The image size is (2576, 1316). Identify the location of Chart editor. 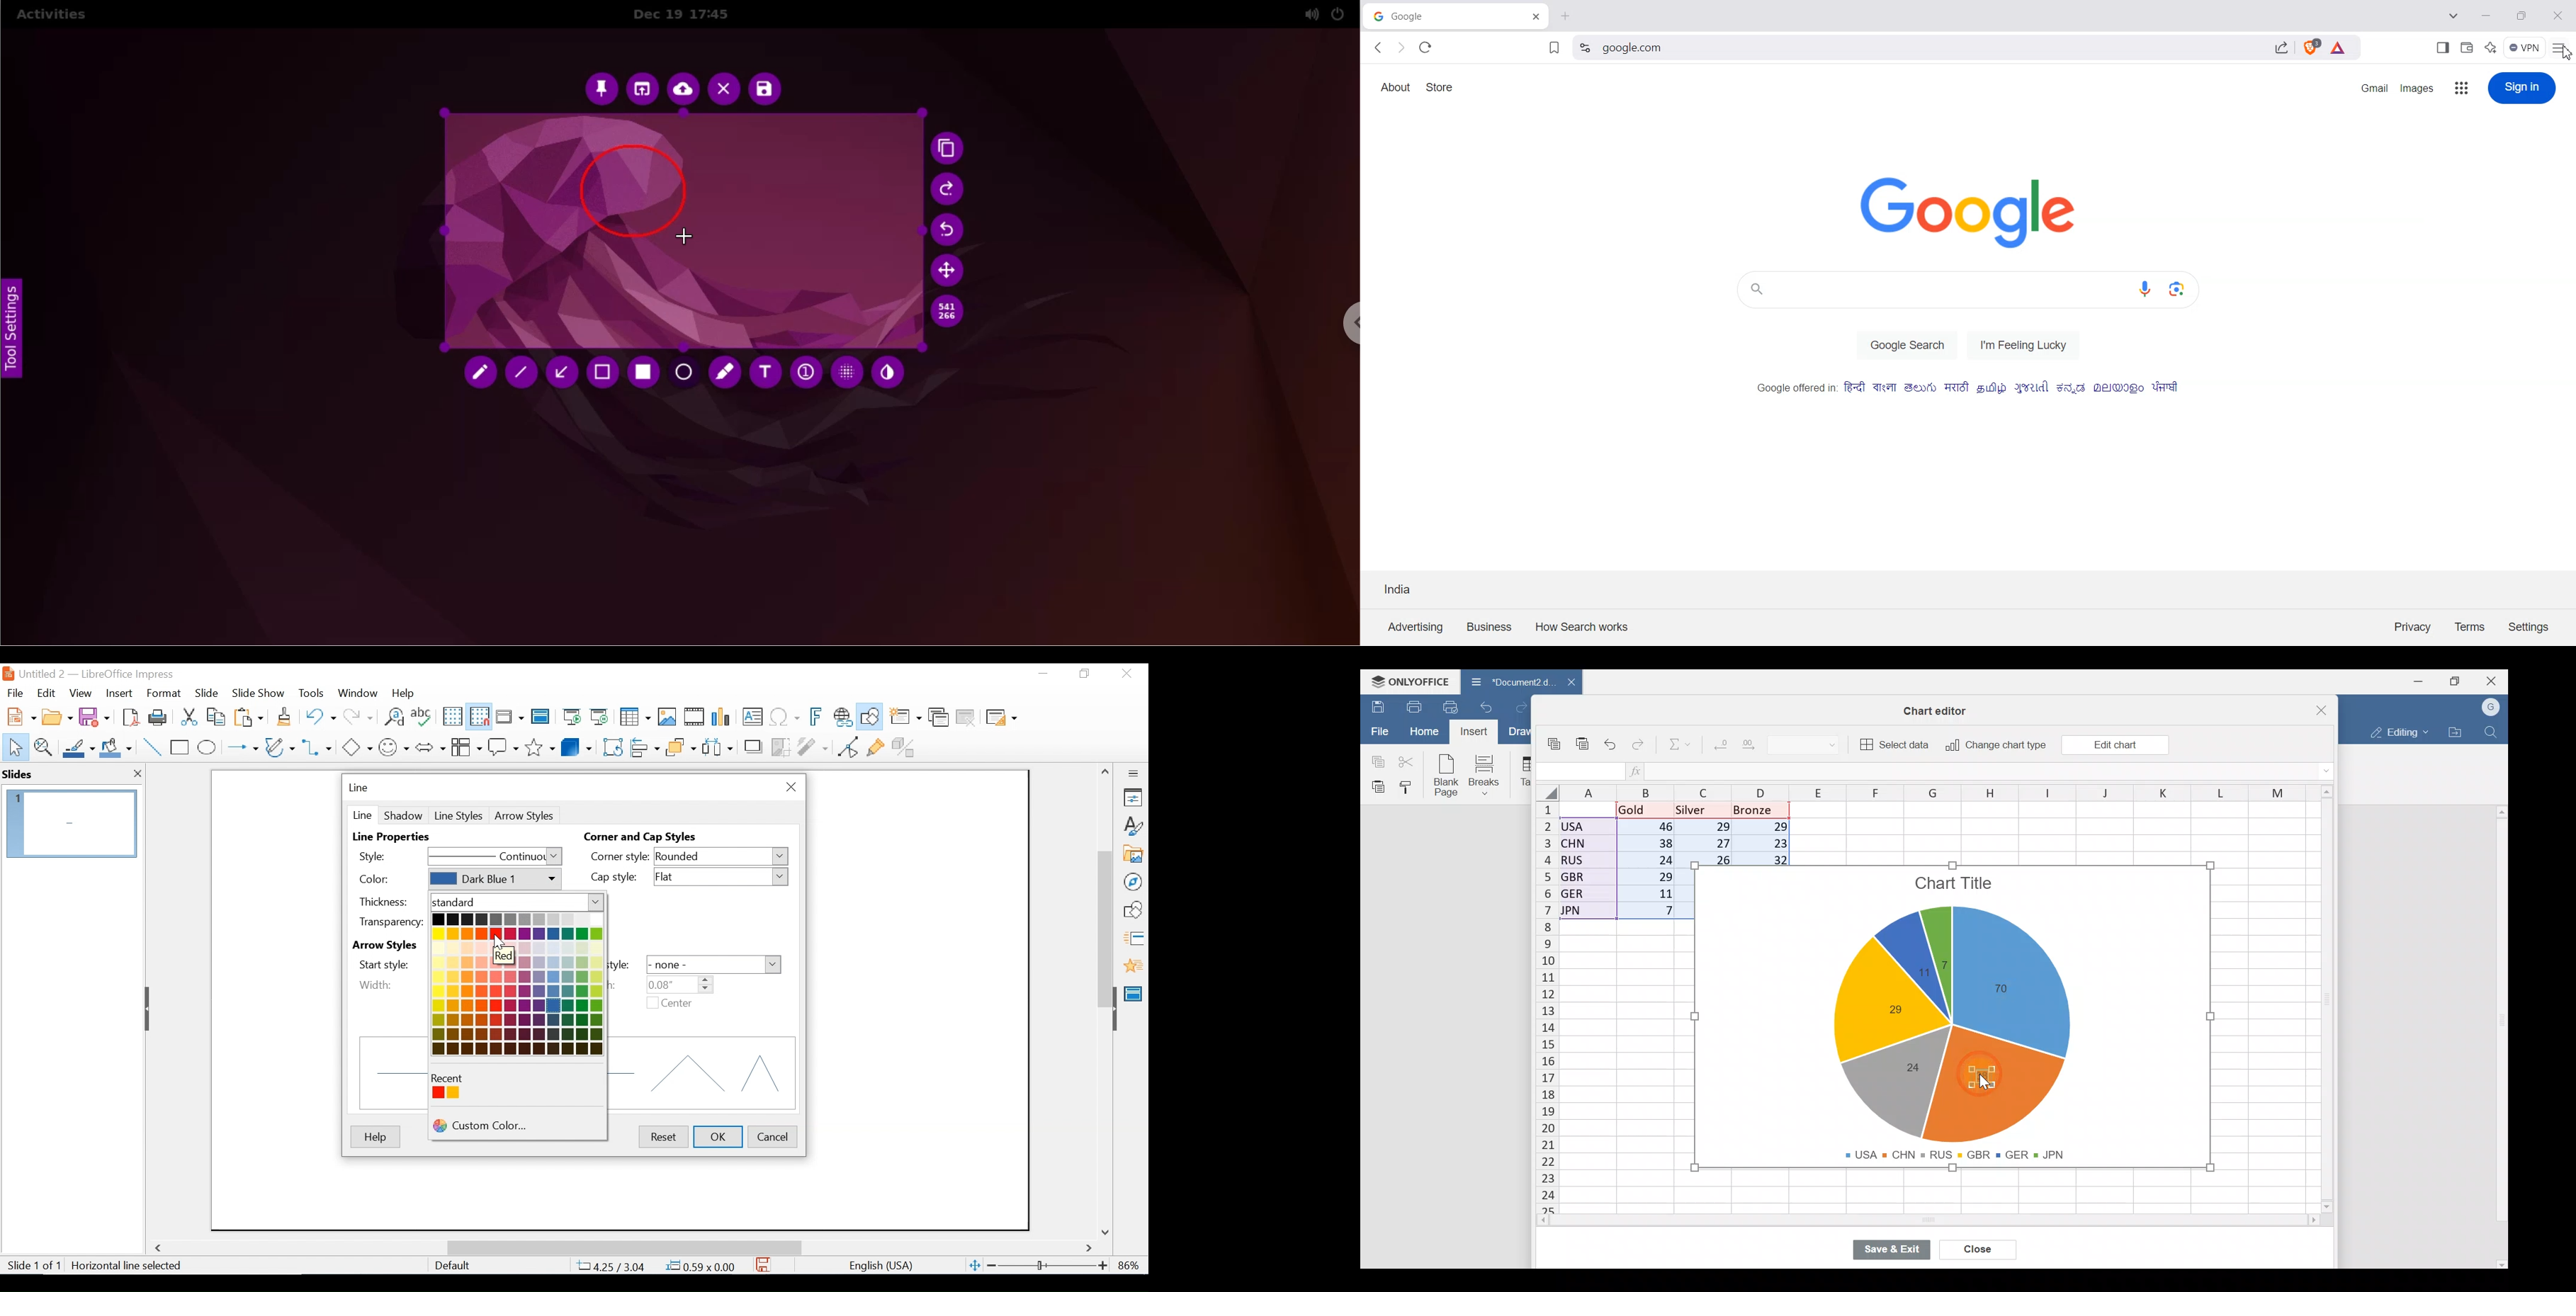
(1938, 711).